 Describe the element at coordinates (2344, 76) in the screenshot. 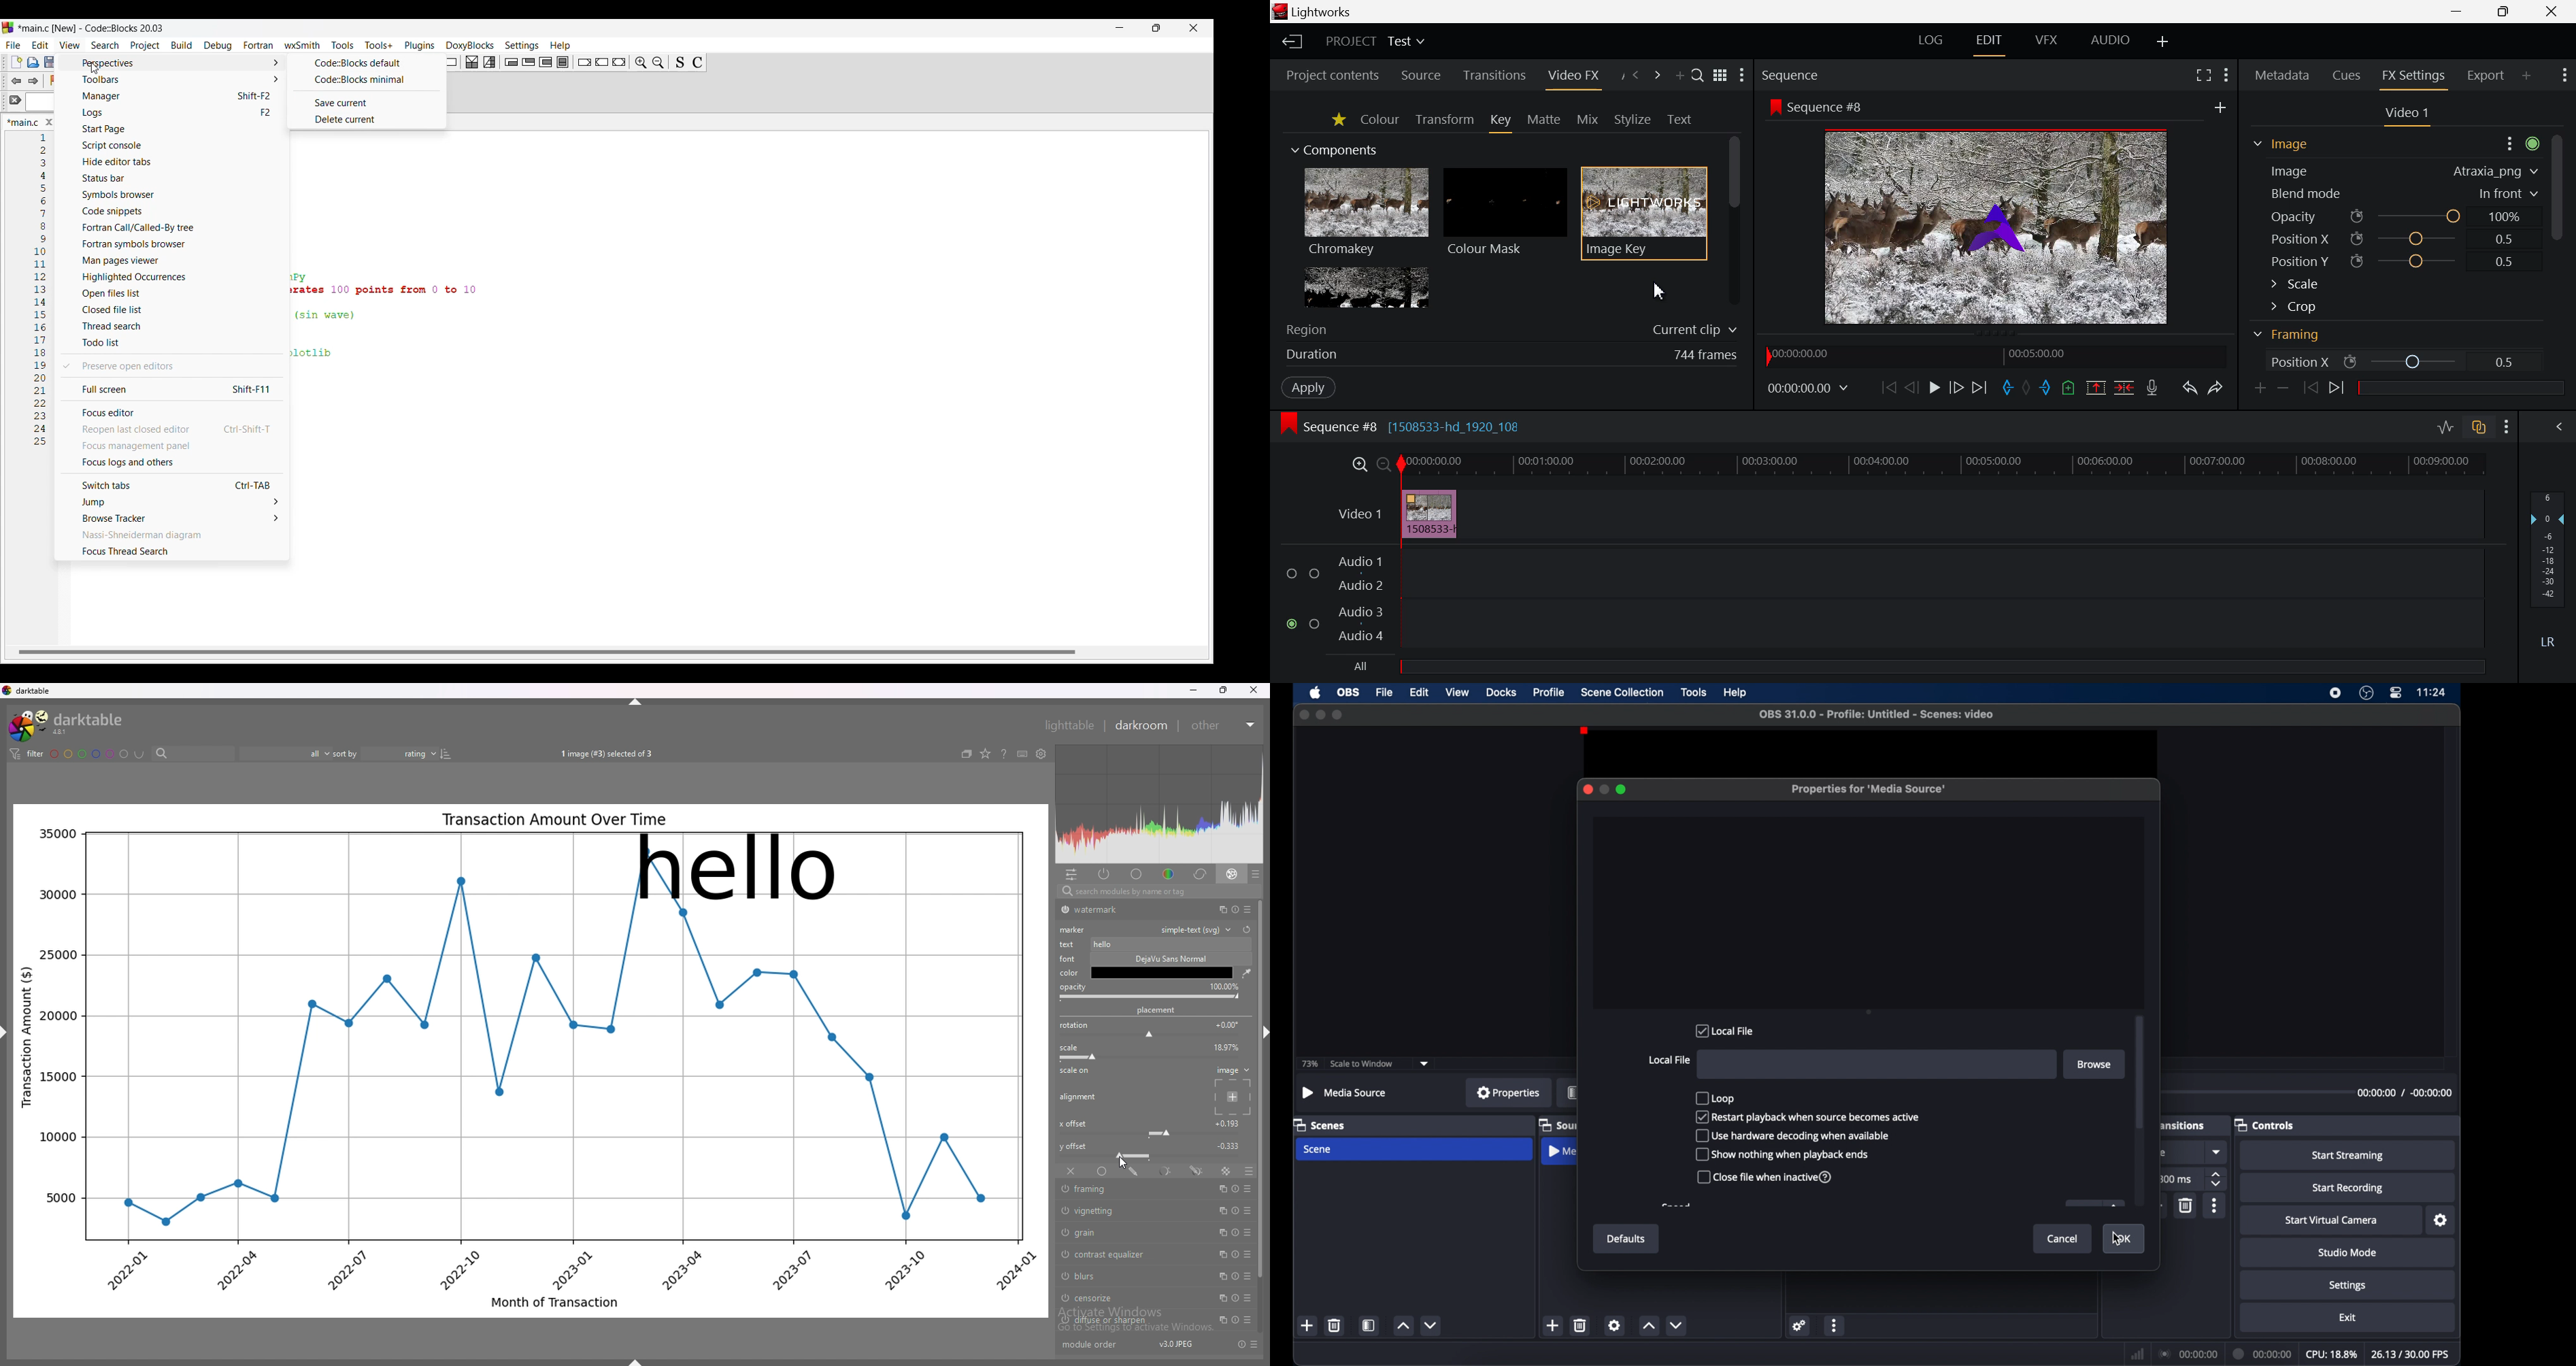

I see `Cues` at that location.